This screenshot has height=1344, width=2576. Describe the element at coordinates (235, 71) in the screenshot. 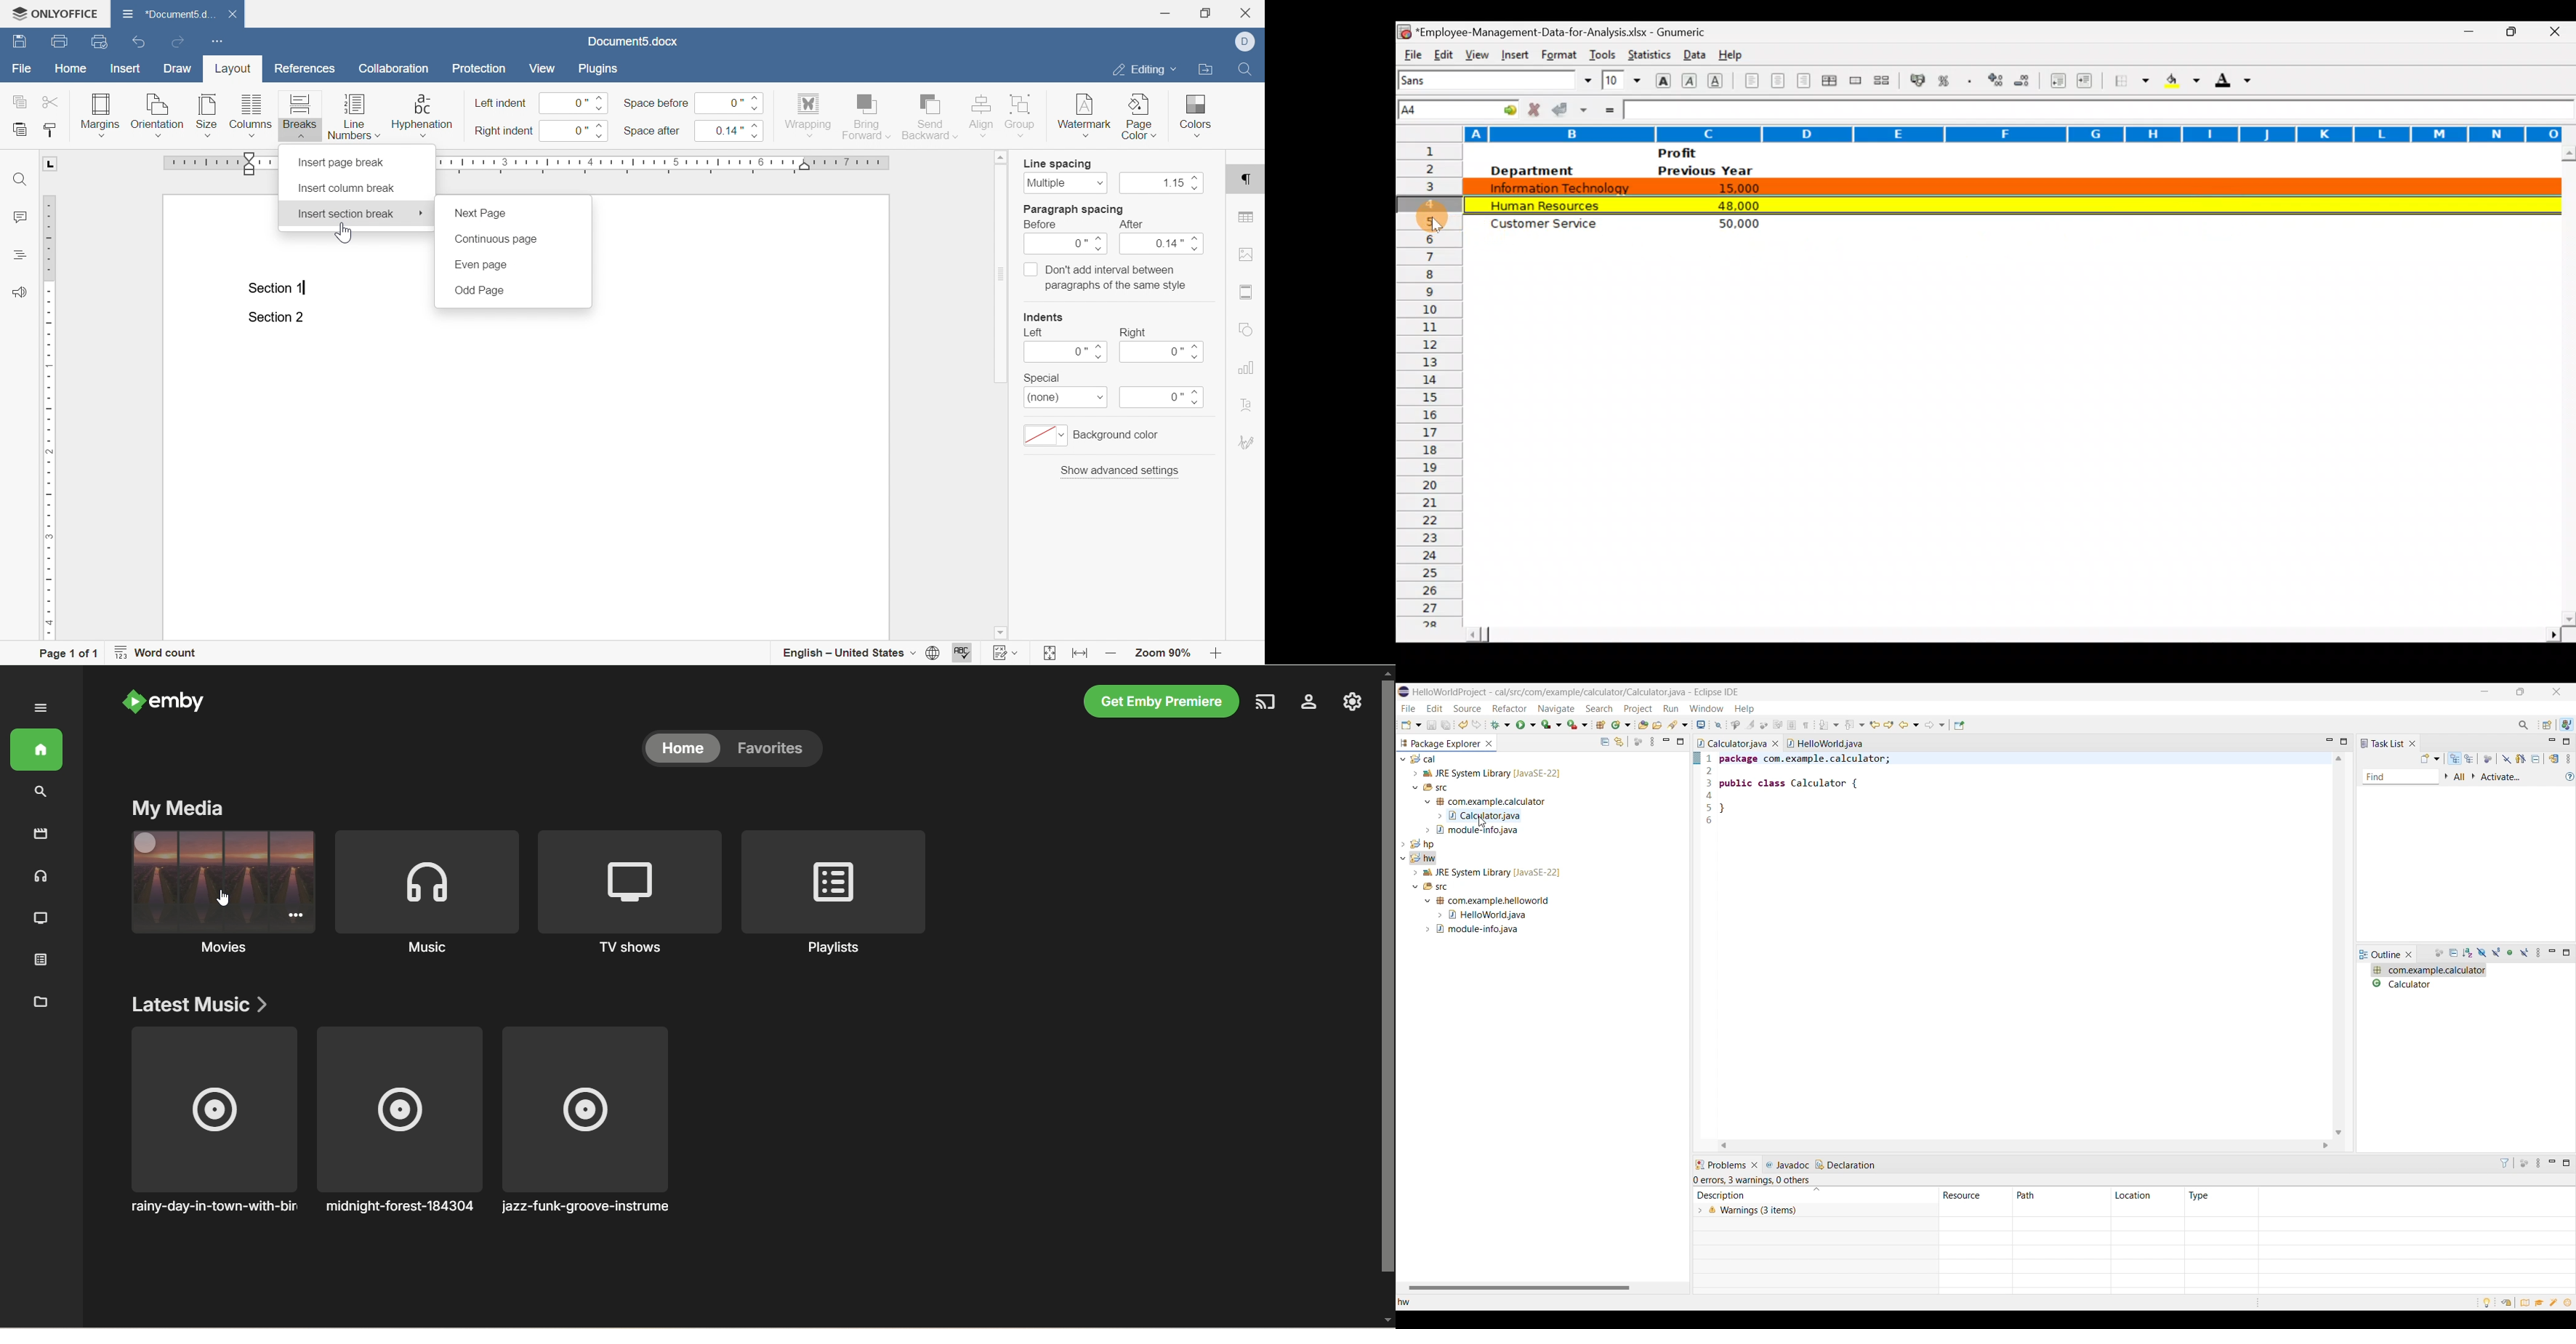

I see `layout` at that location.